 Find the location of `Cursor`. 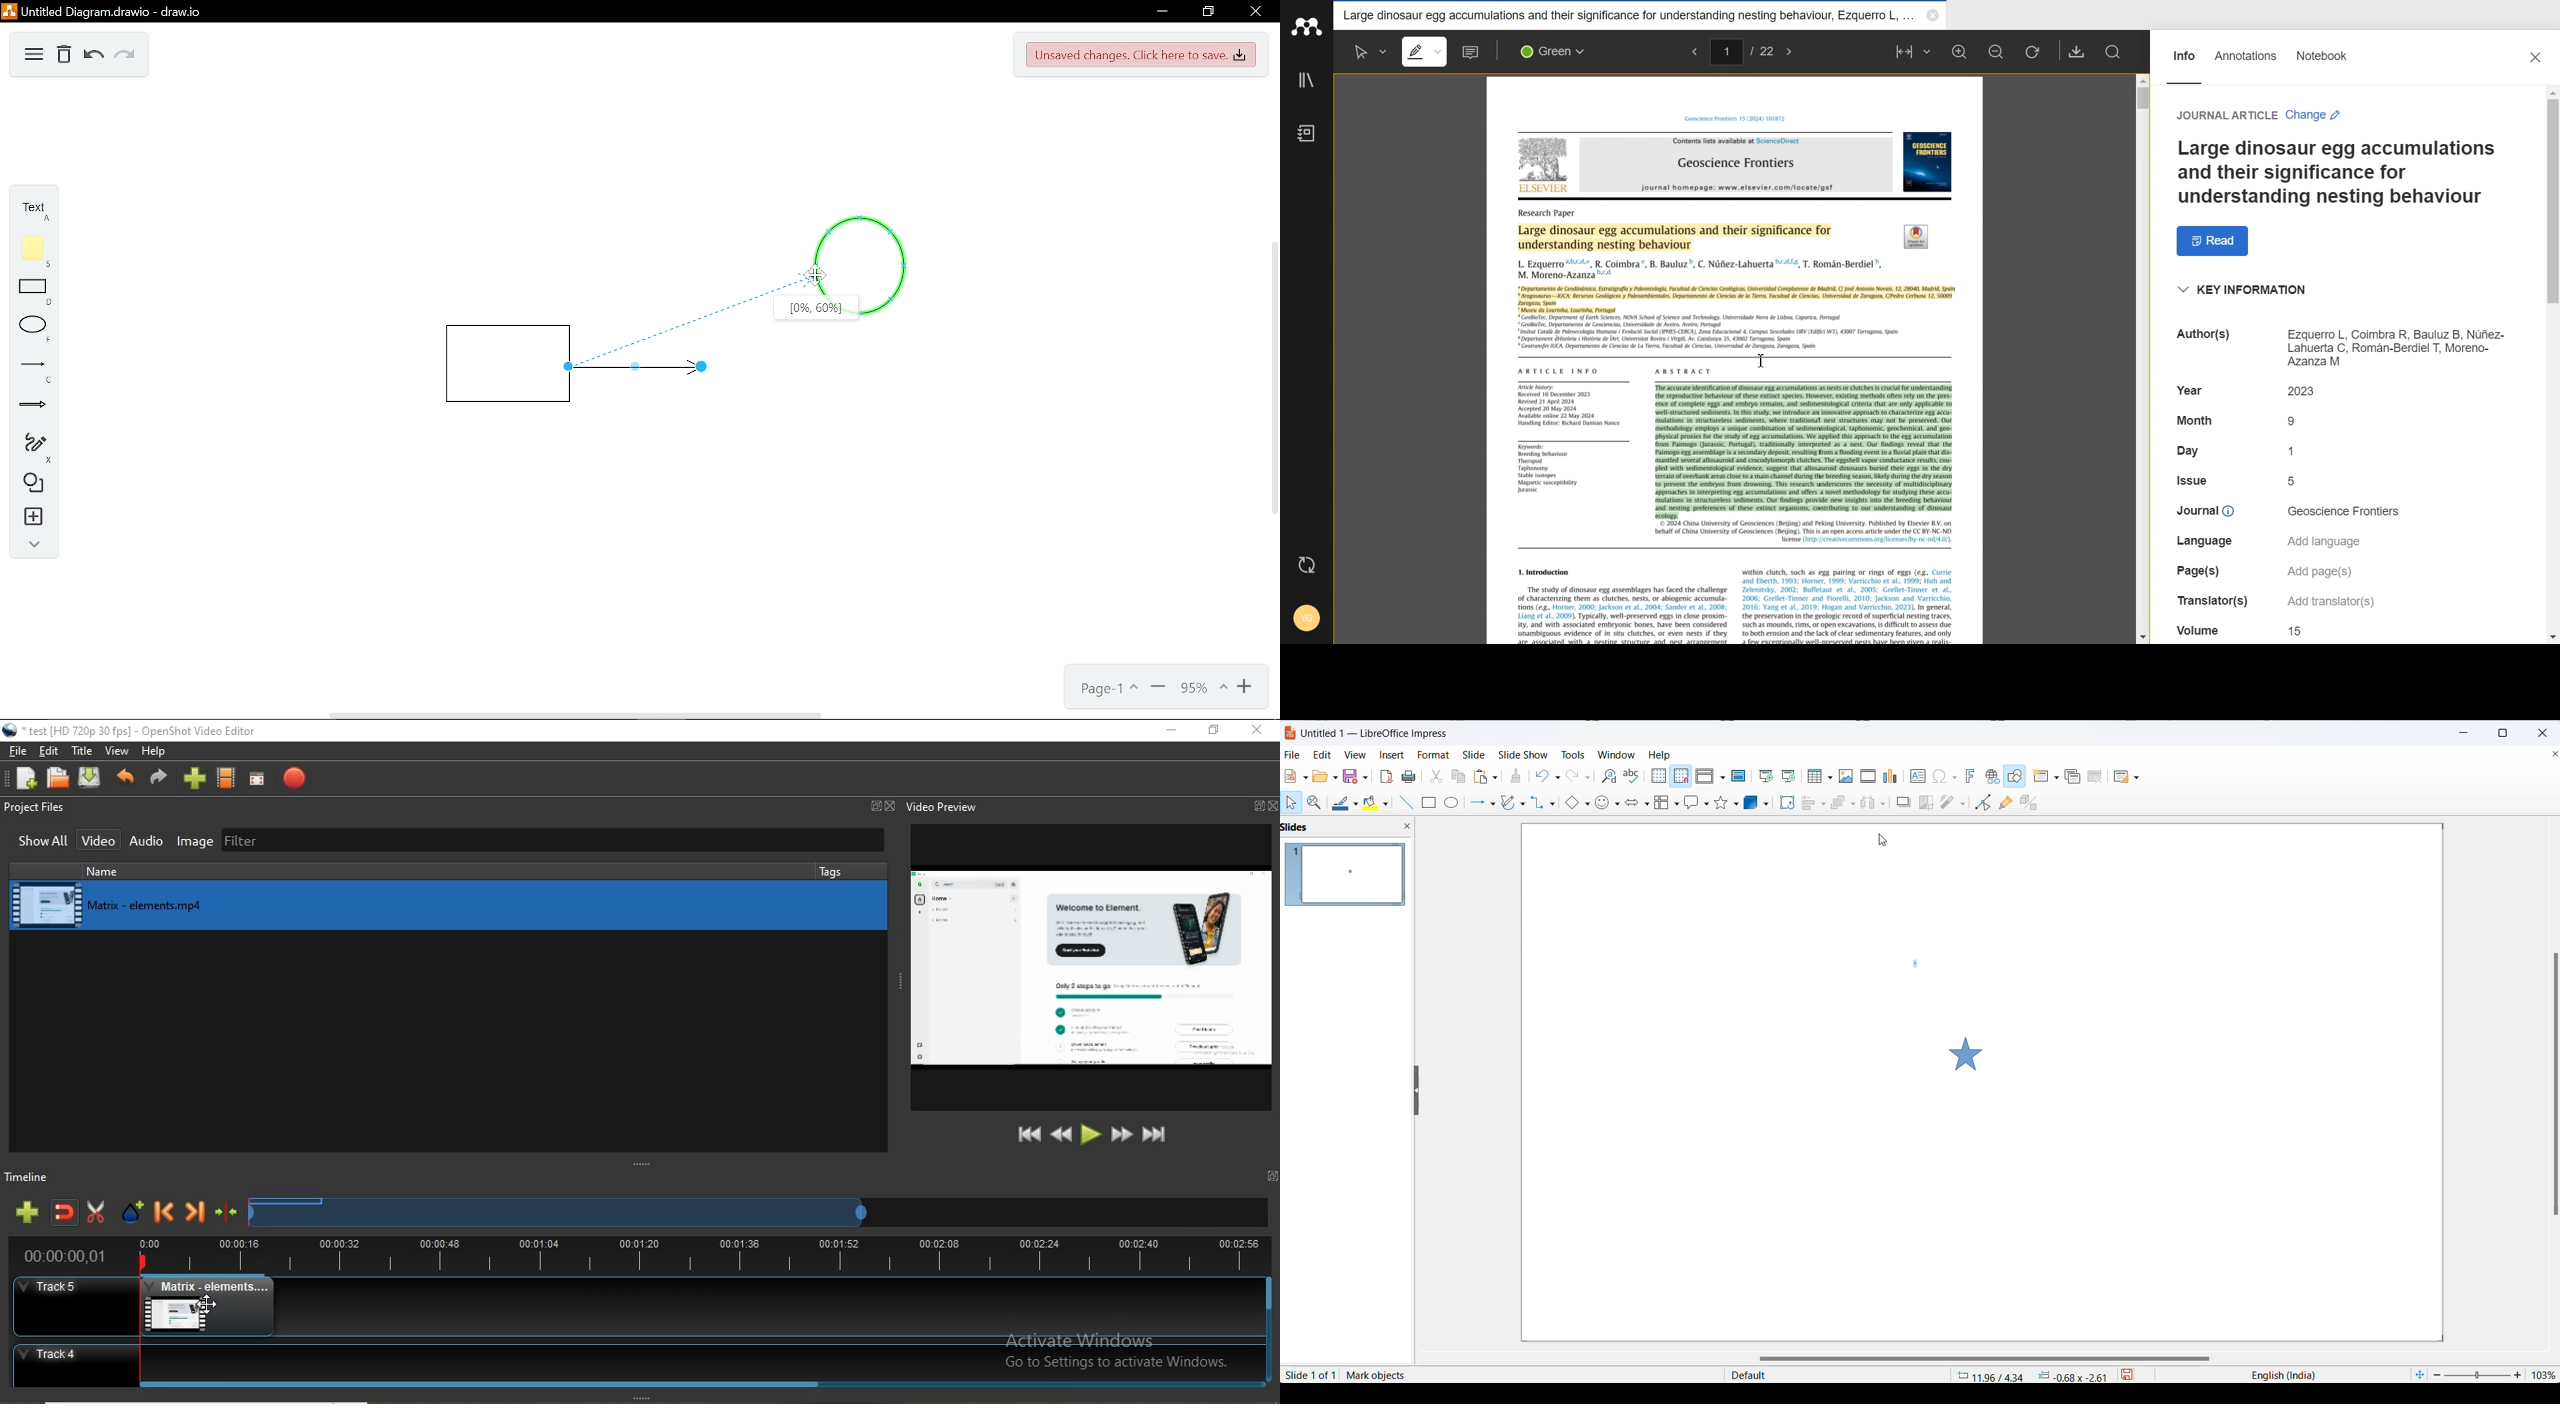

Cursor is located at coordinates (818, 279).